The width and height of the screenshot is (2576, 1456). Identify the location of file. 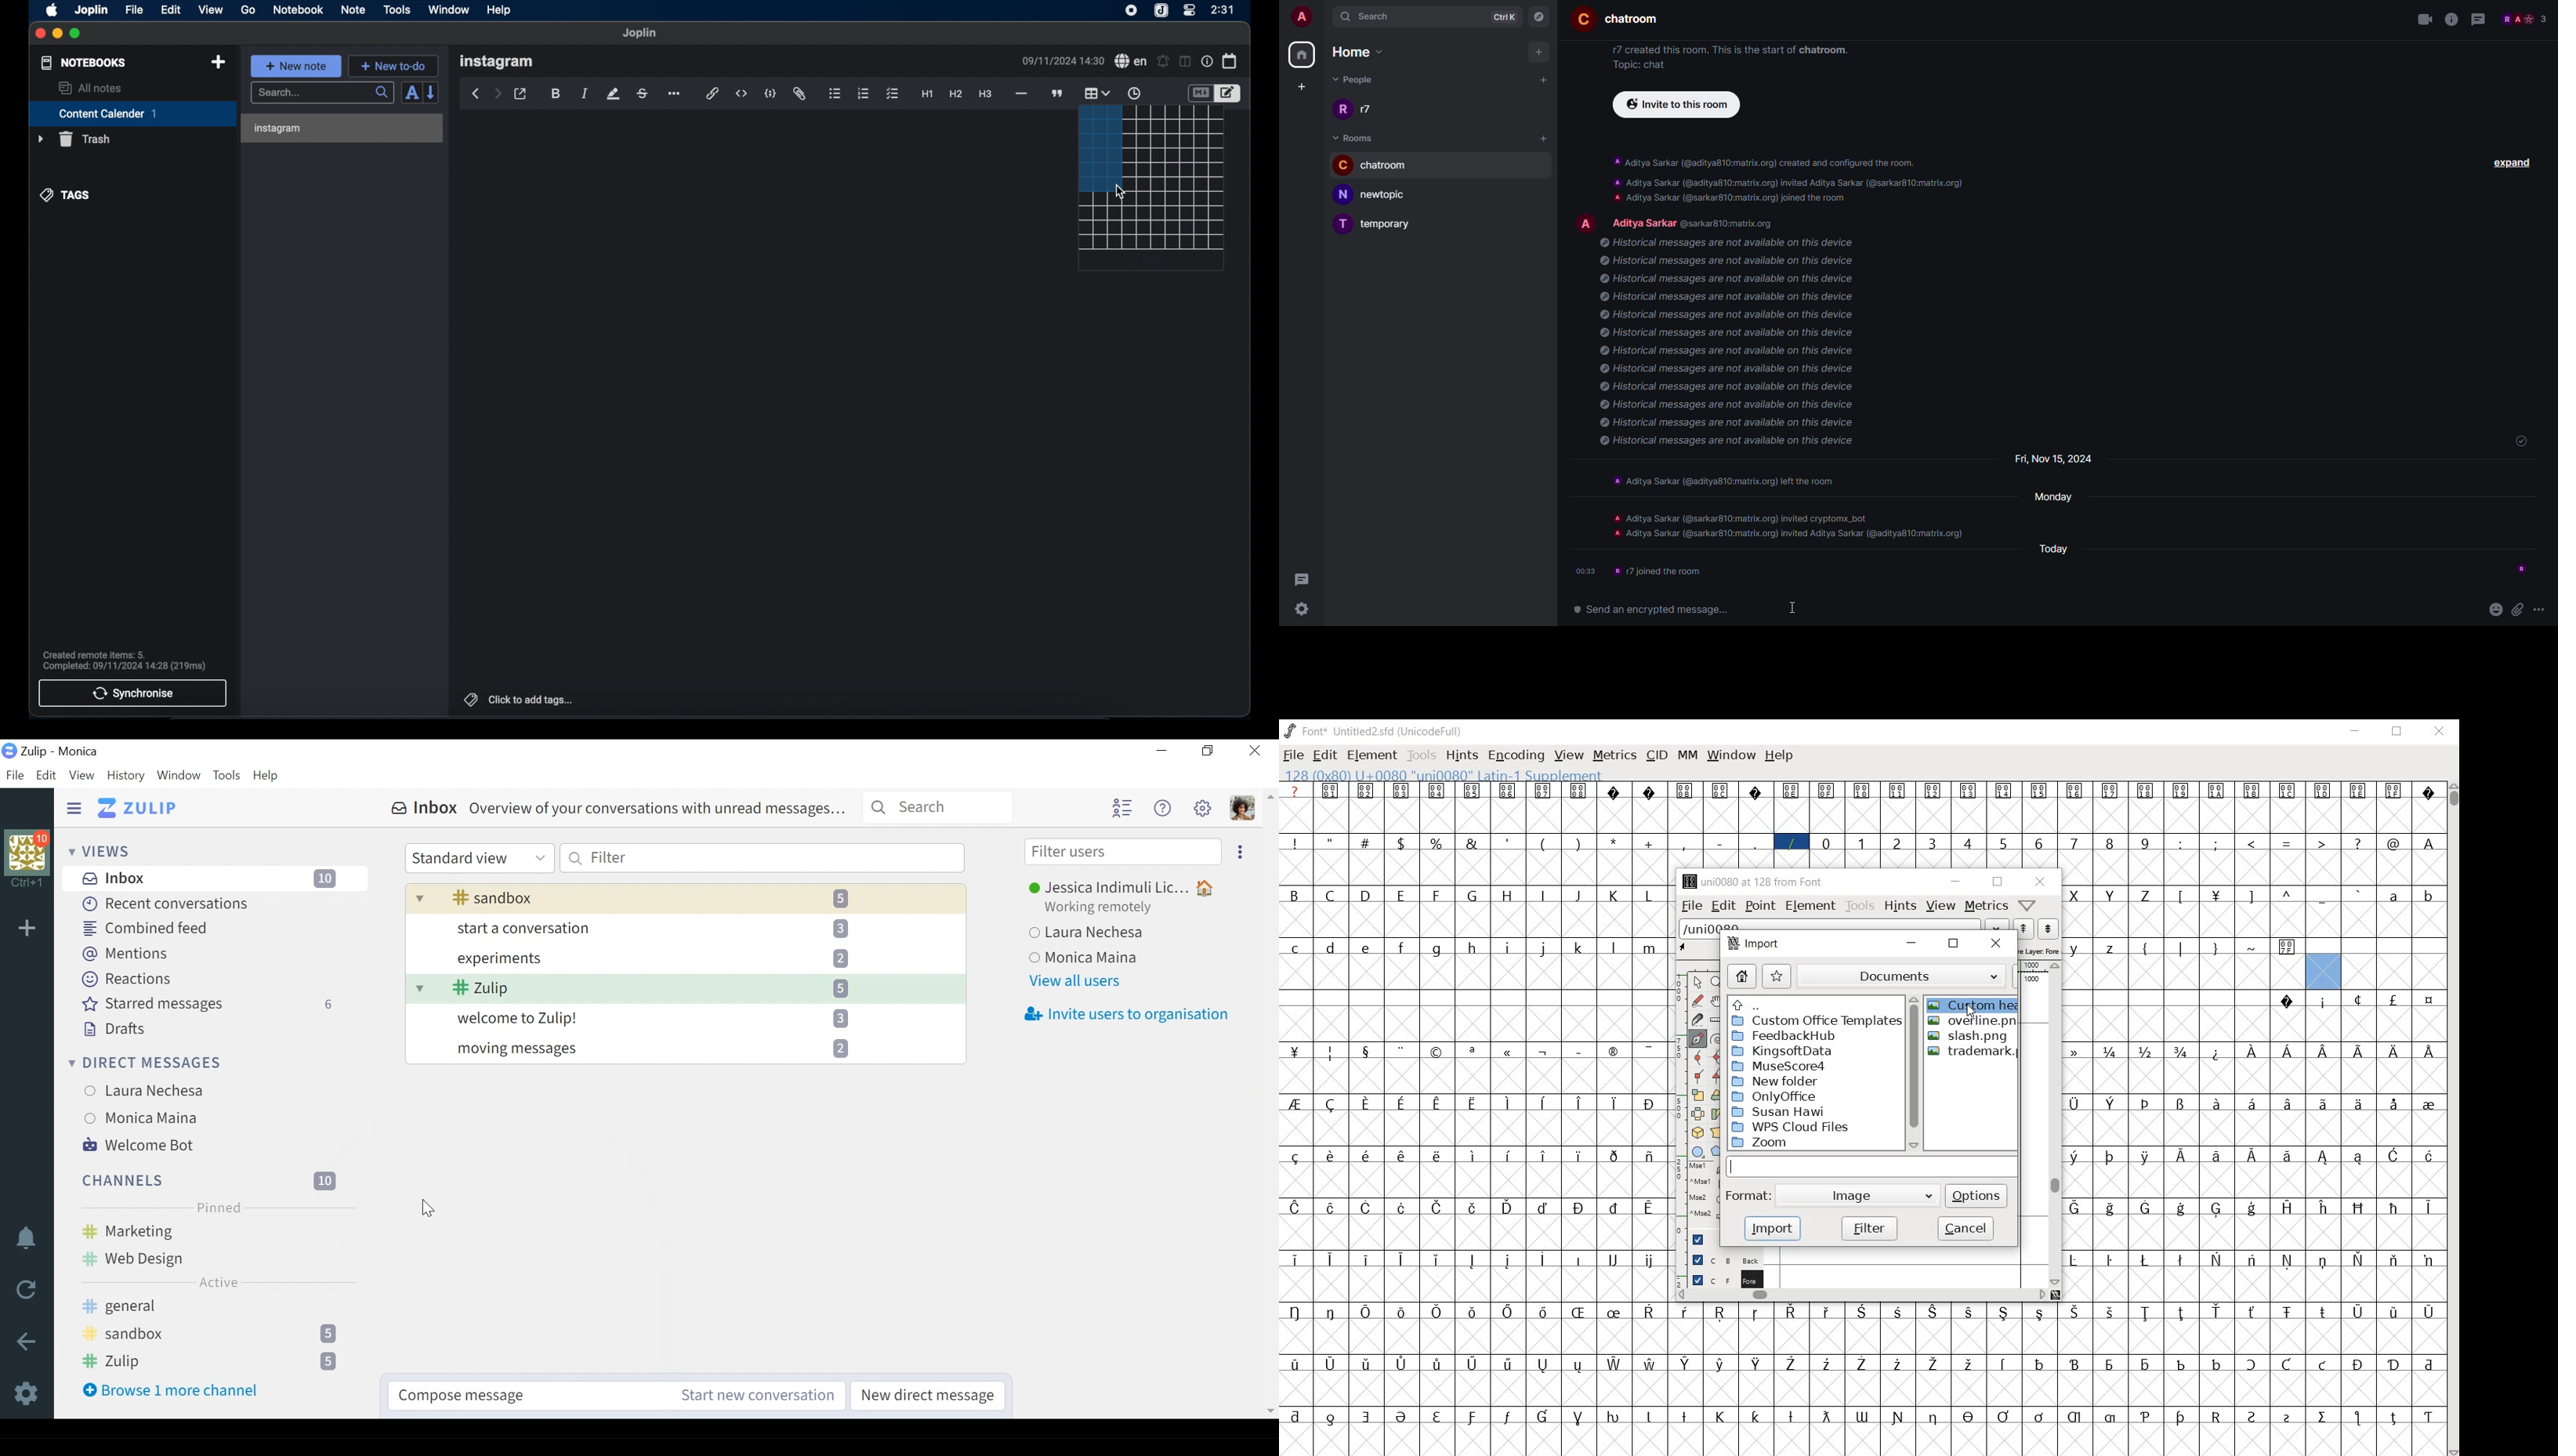
(135, 10).